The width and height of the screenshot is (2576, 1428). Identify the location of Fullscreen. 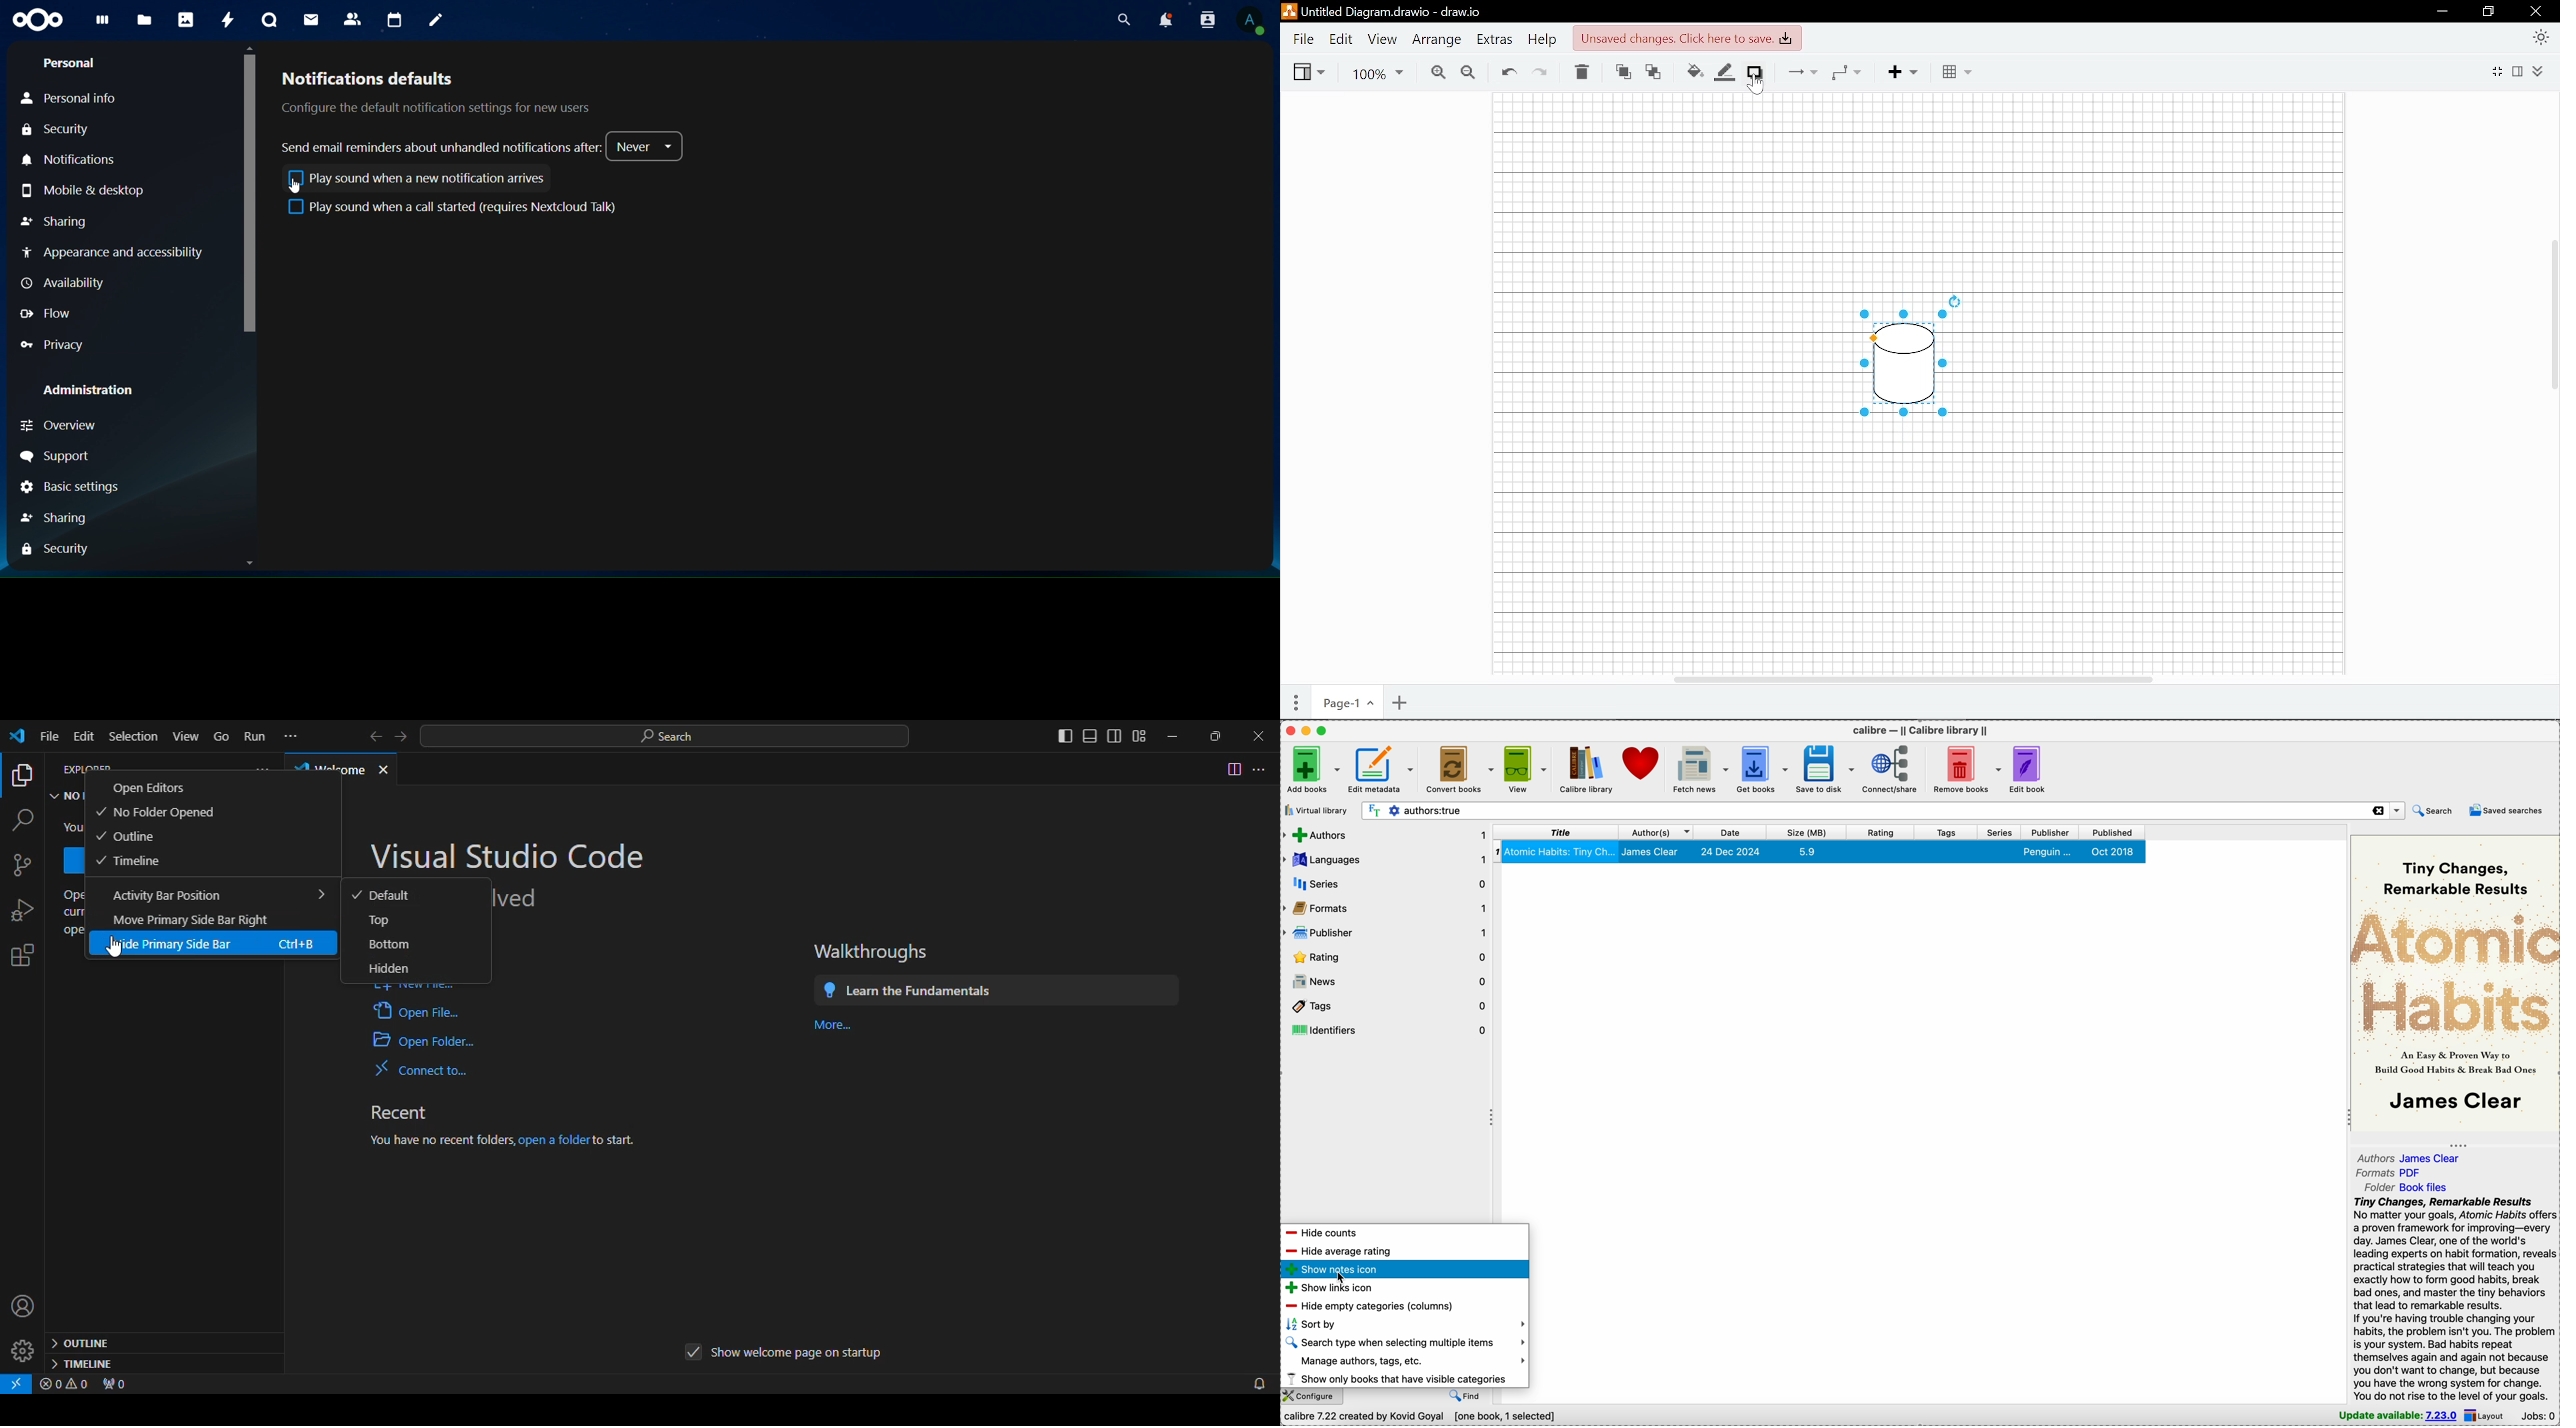
(2498, 70).